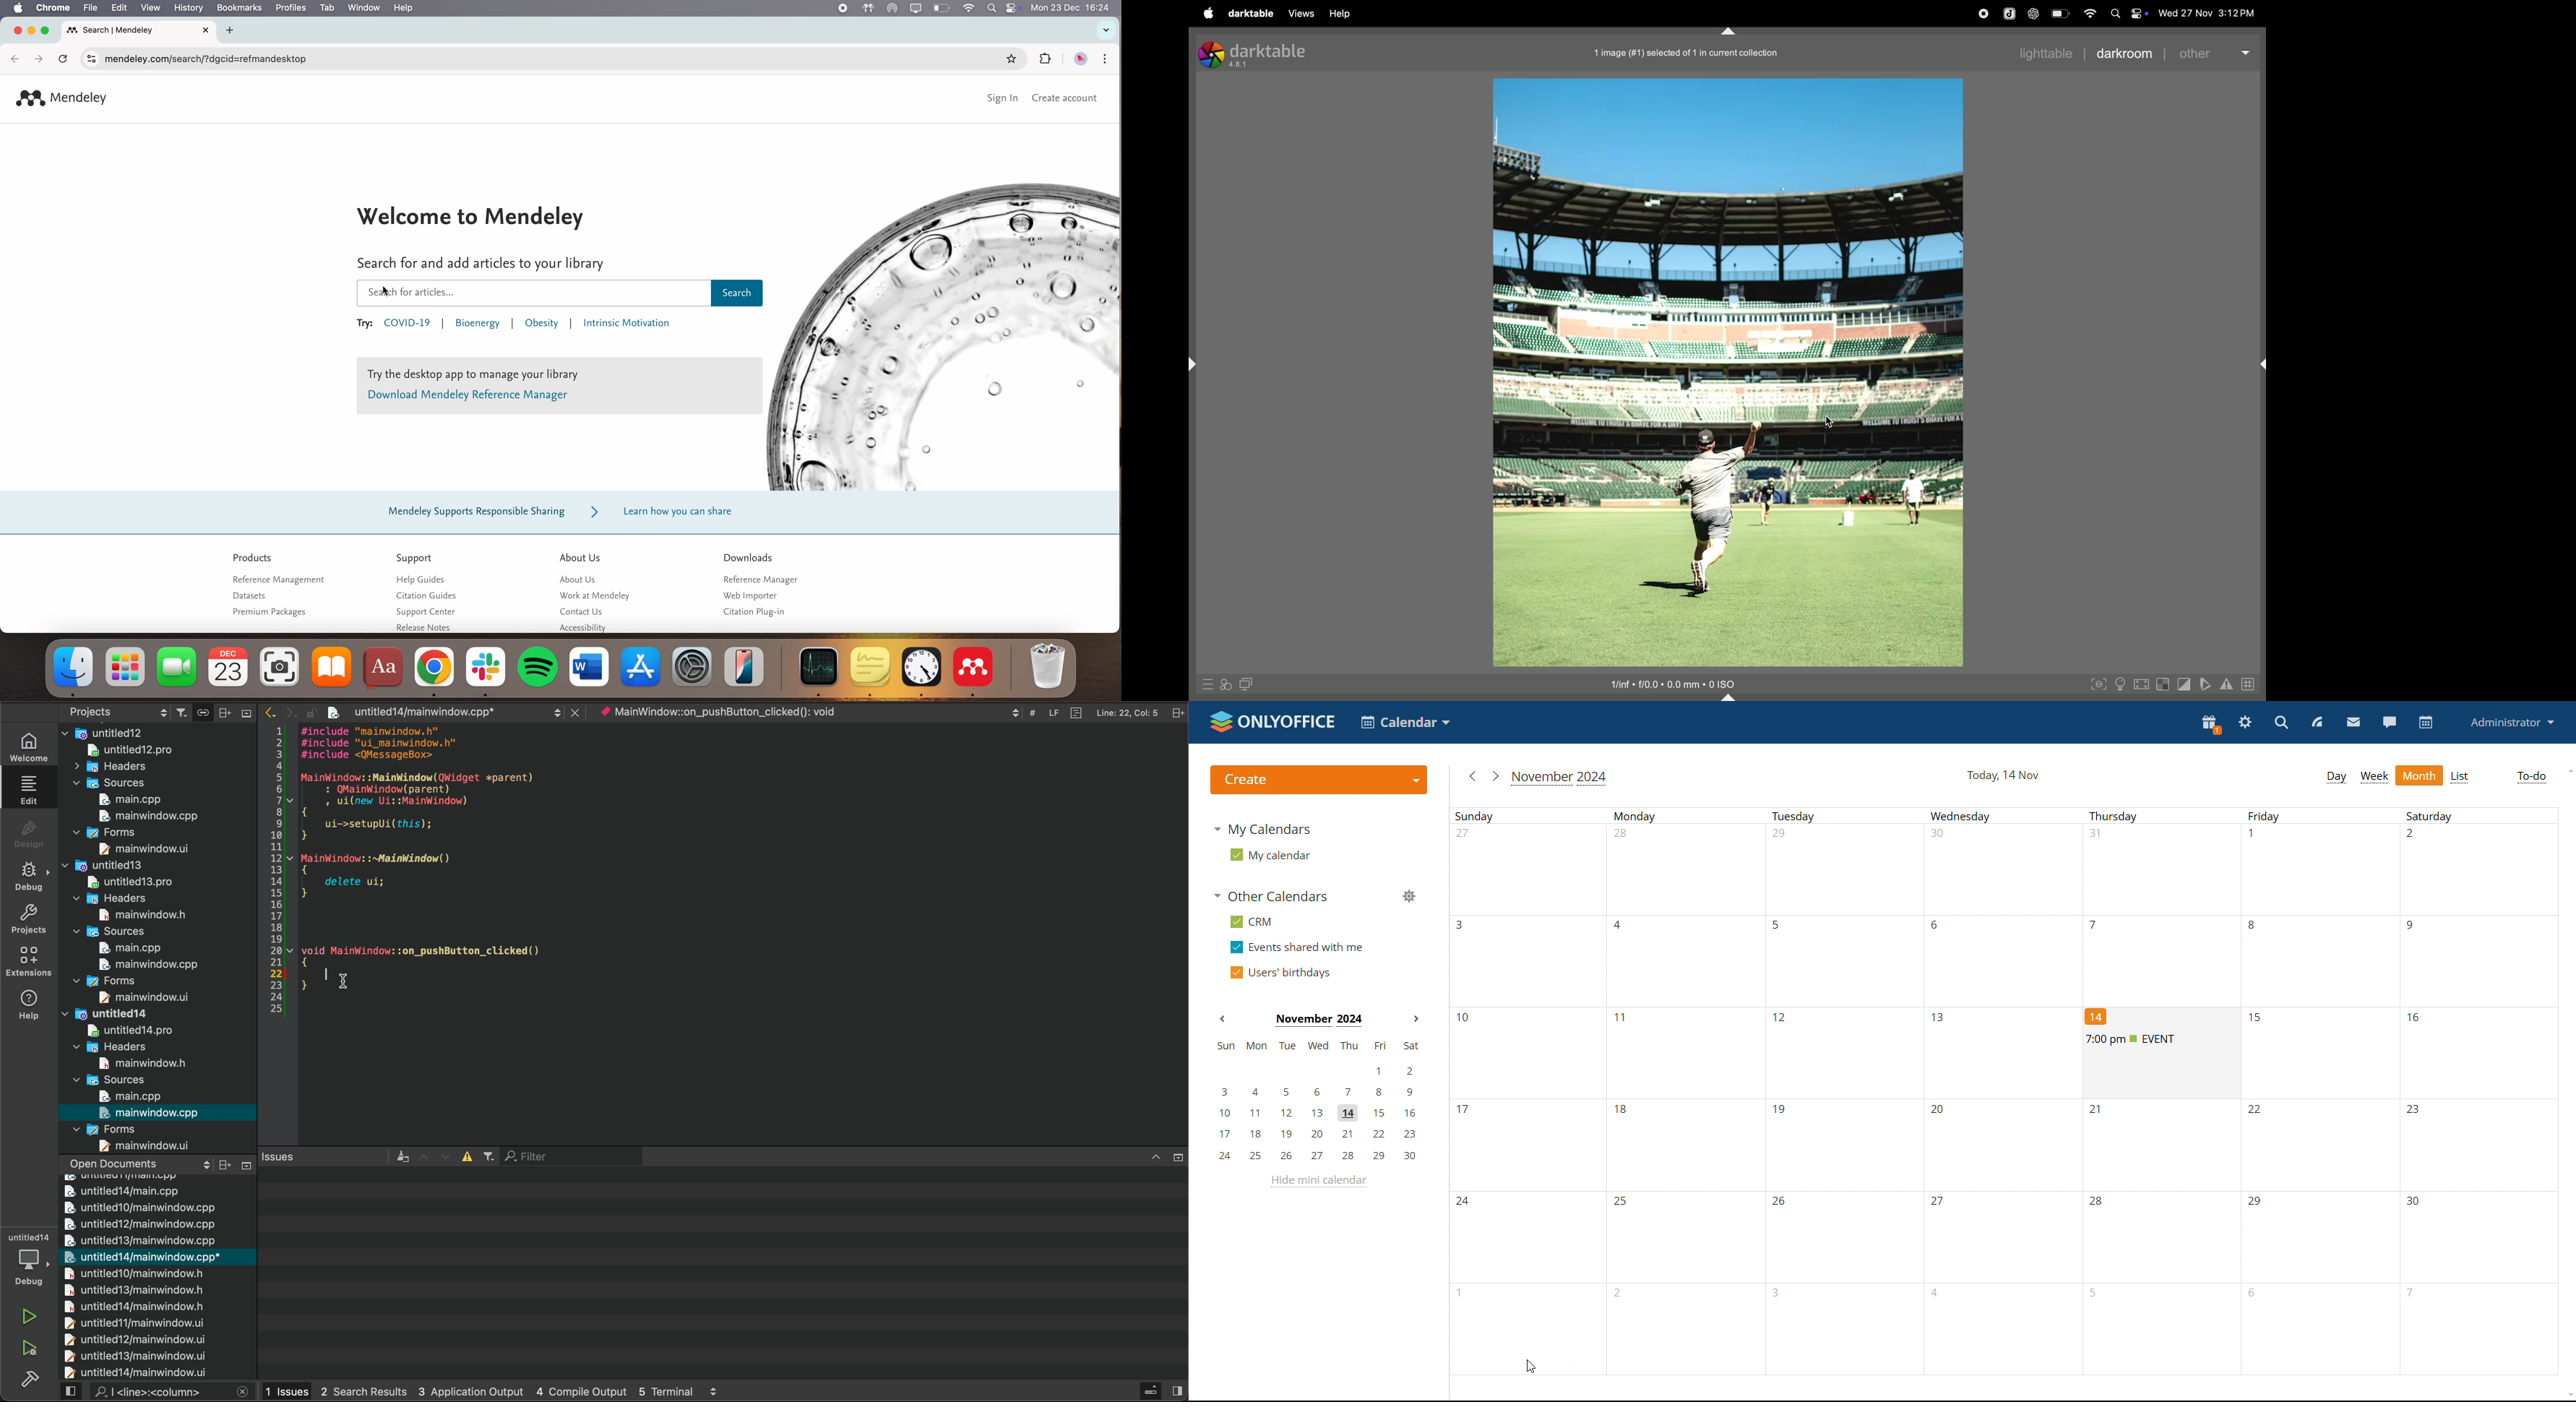  What do you see at coordinates (28, 1005) in the screenshot?
I see `help` at bounding box center [28, 1005].